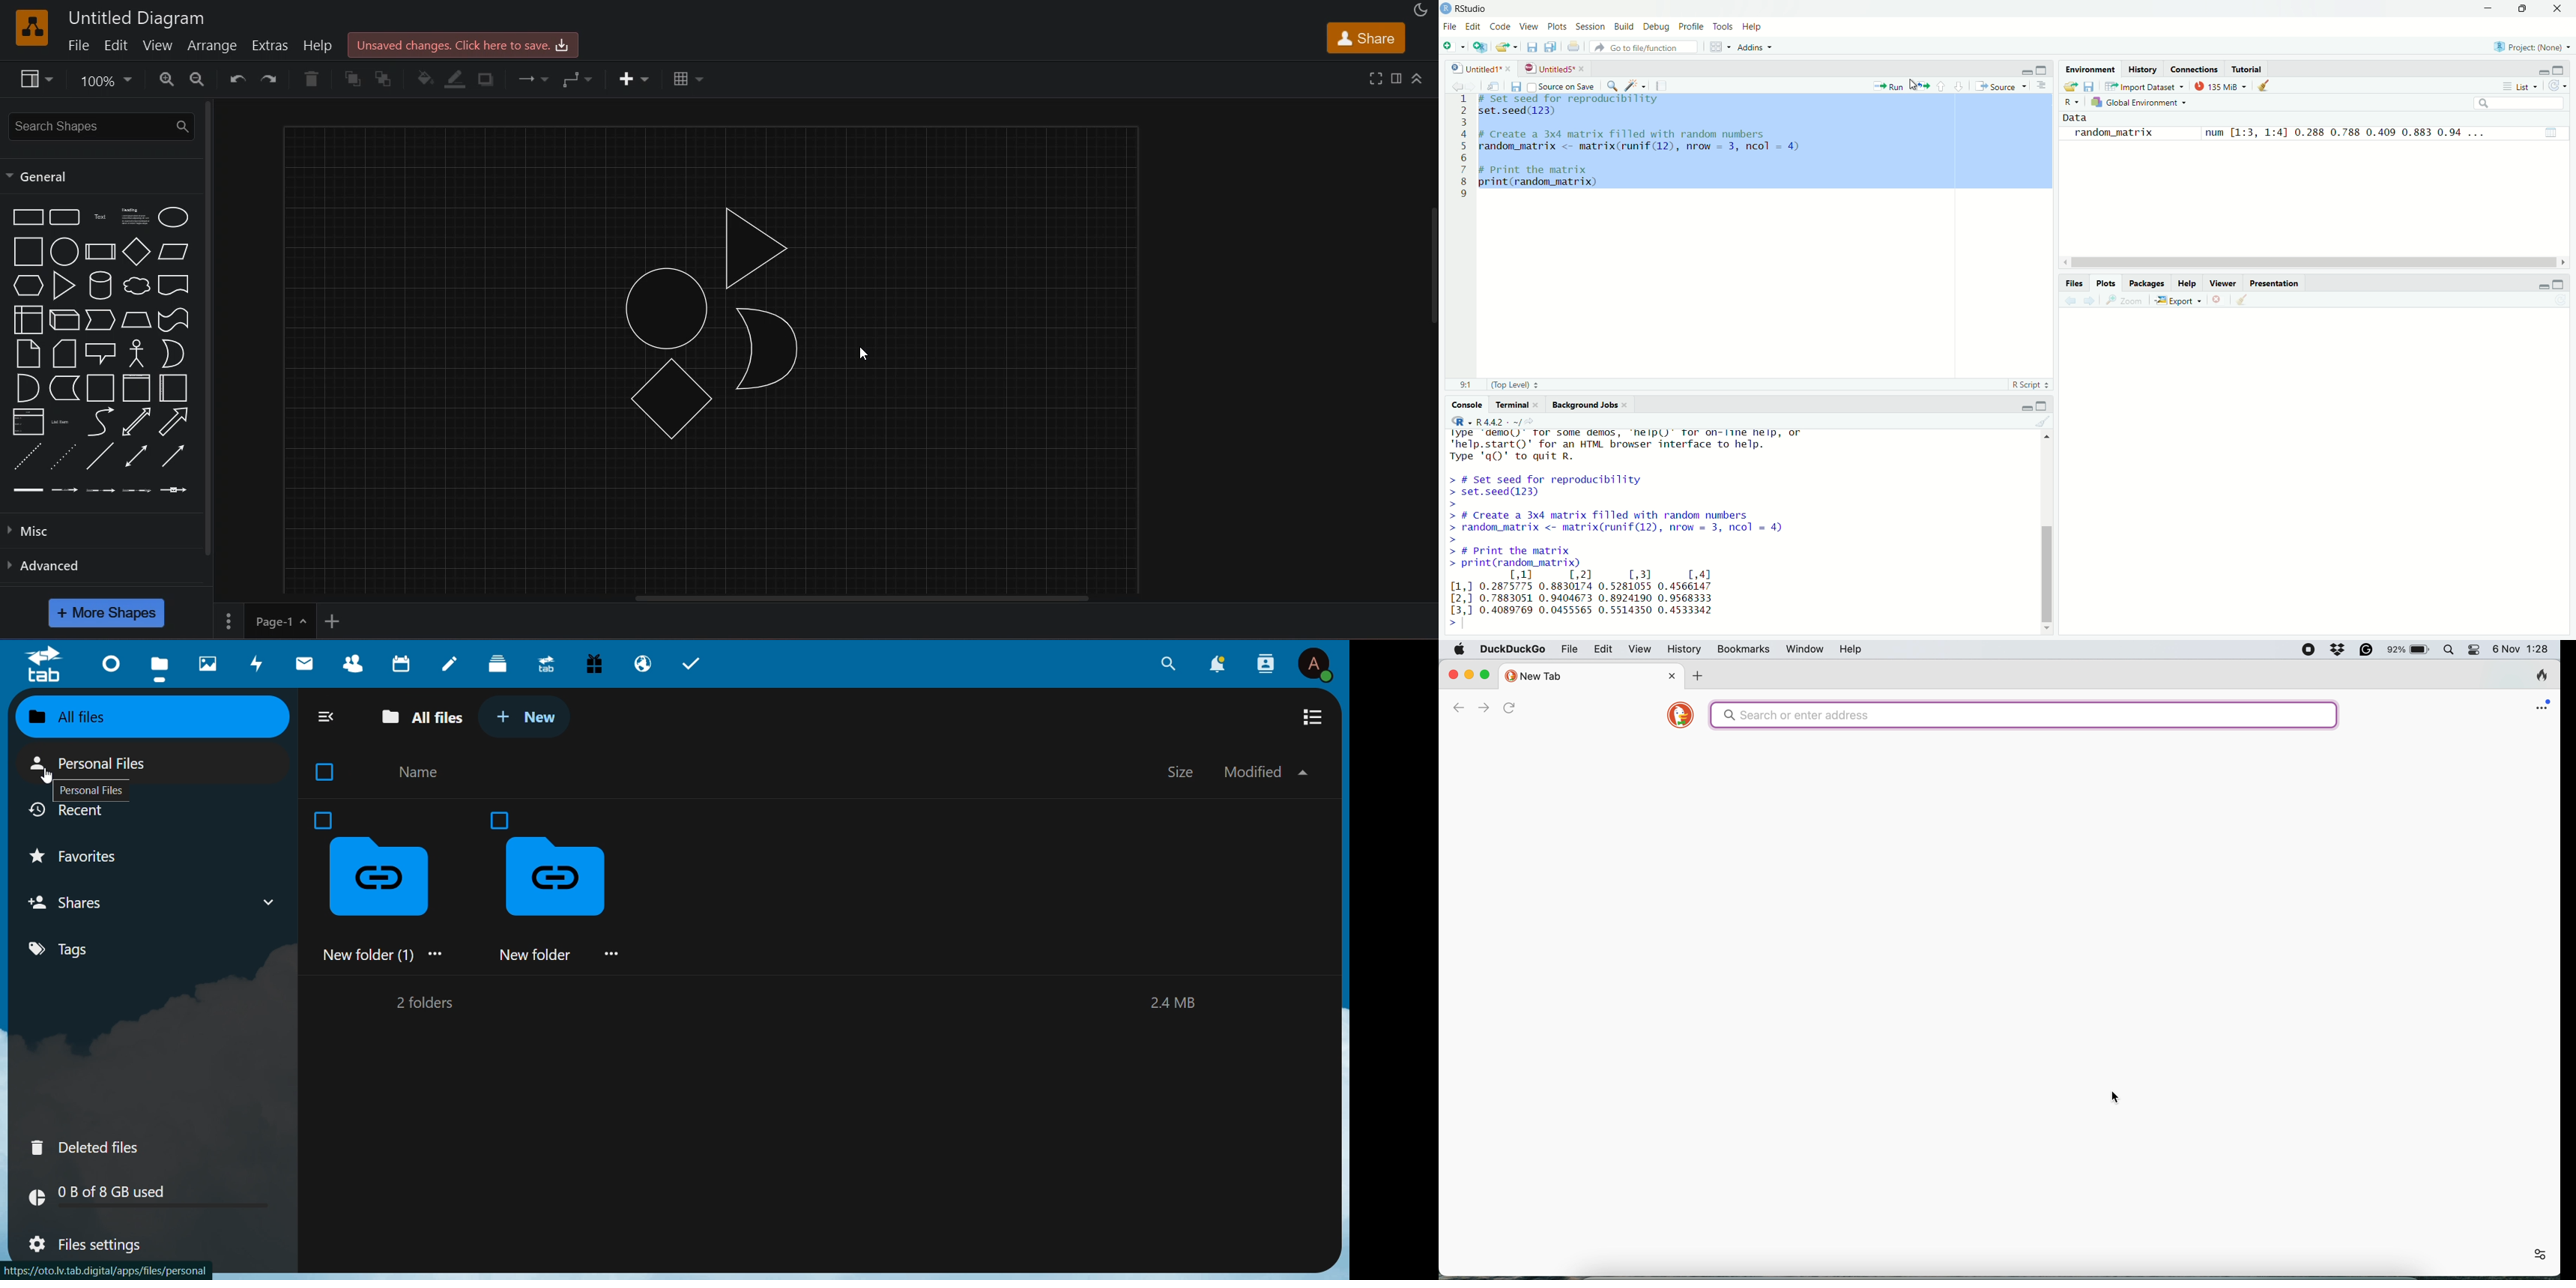 Image resolution: width=2576 pixels, height=1288 pixels. Describe the element at coordinates (2222, 282) in the screenshot. I see `viewer` at that location.